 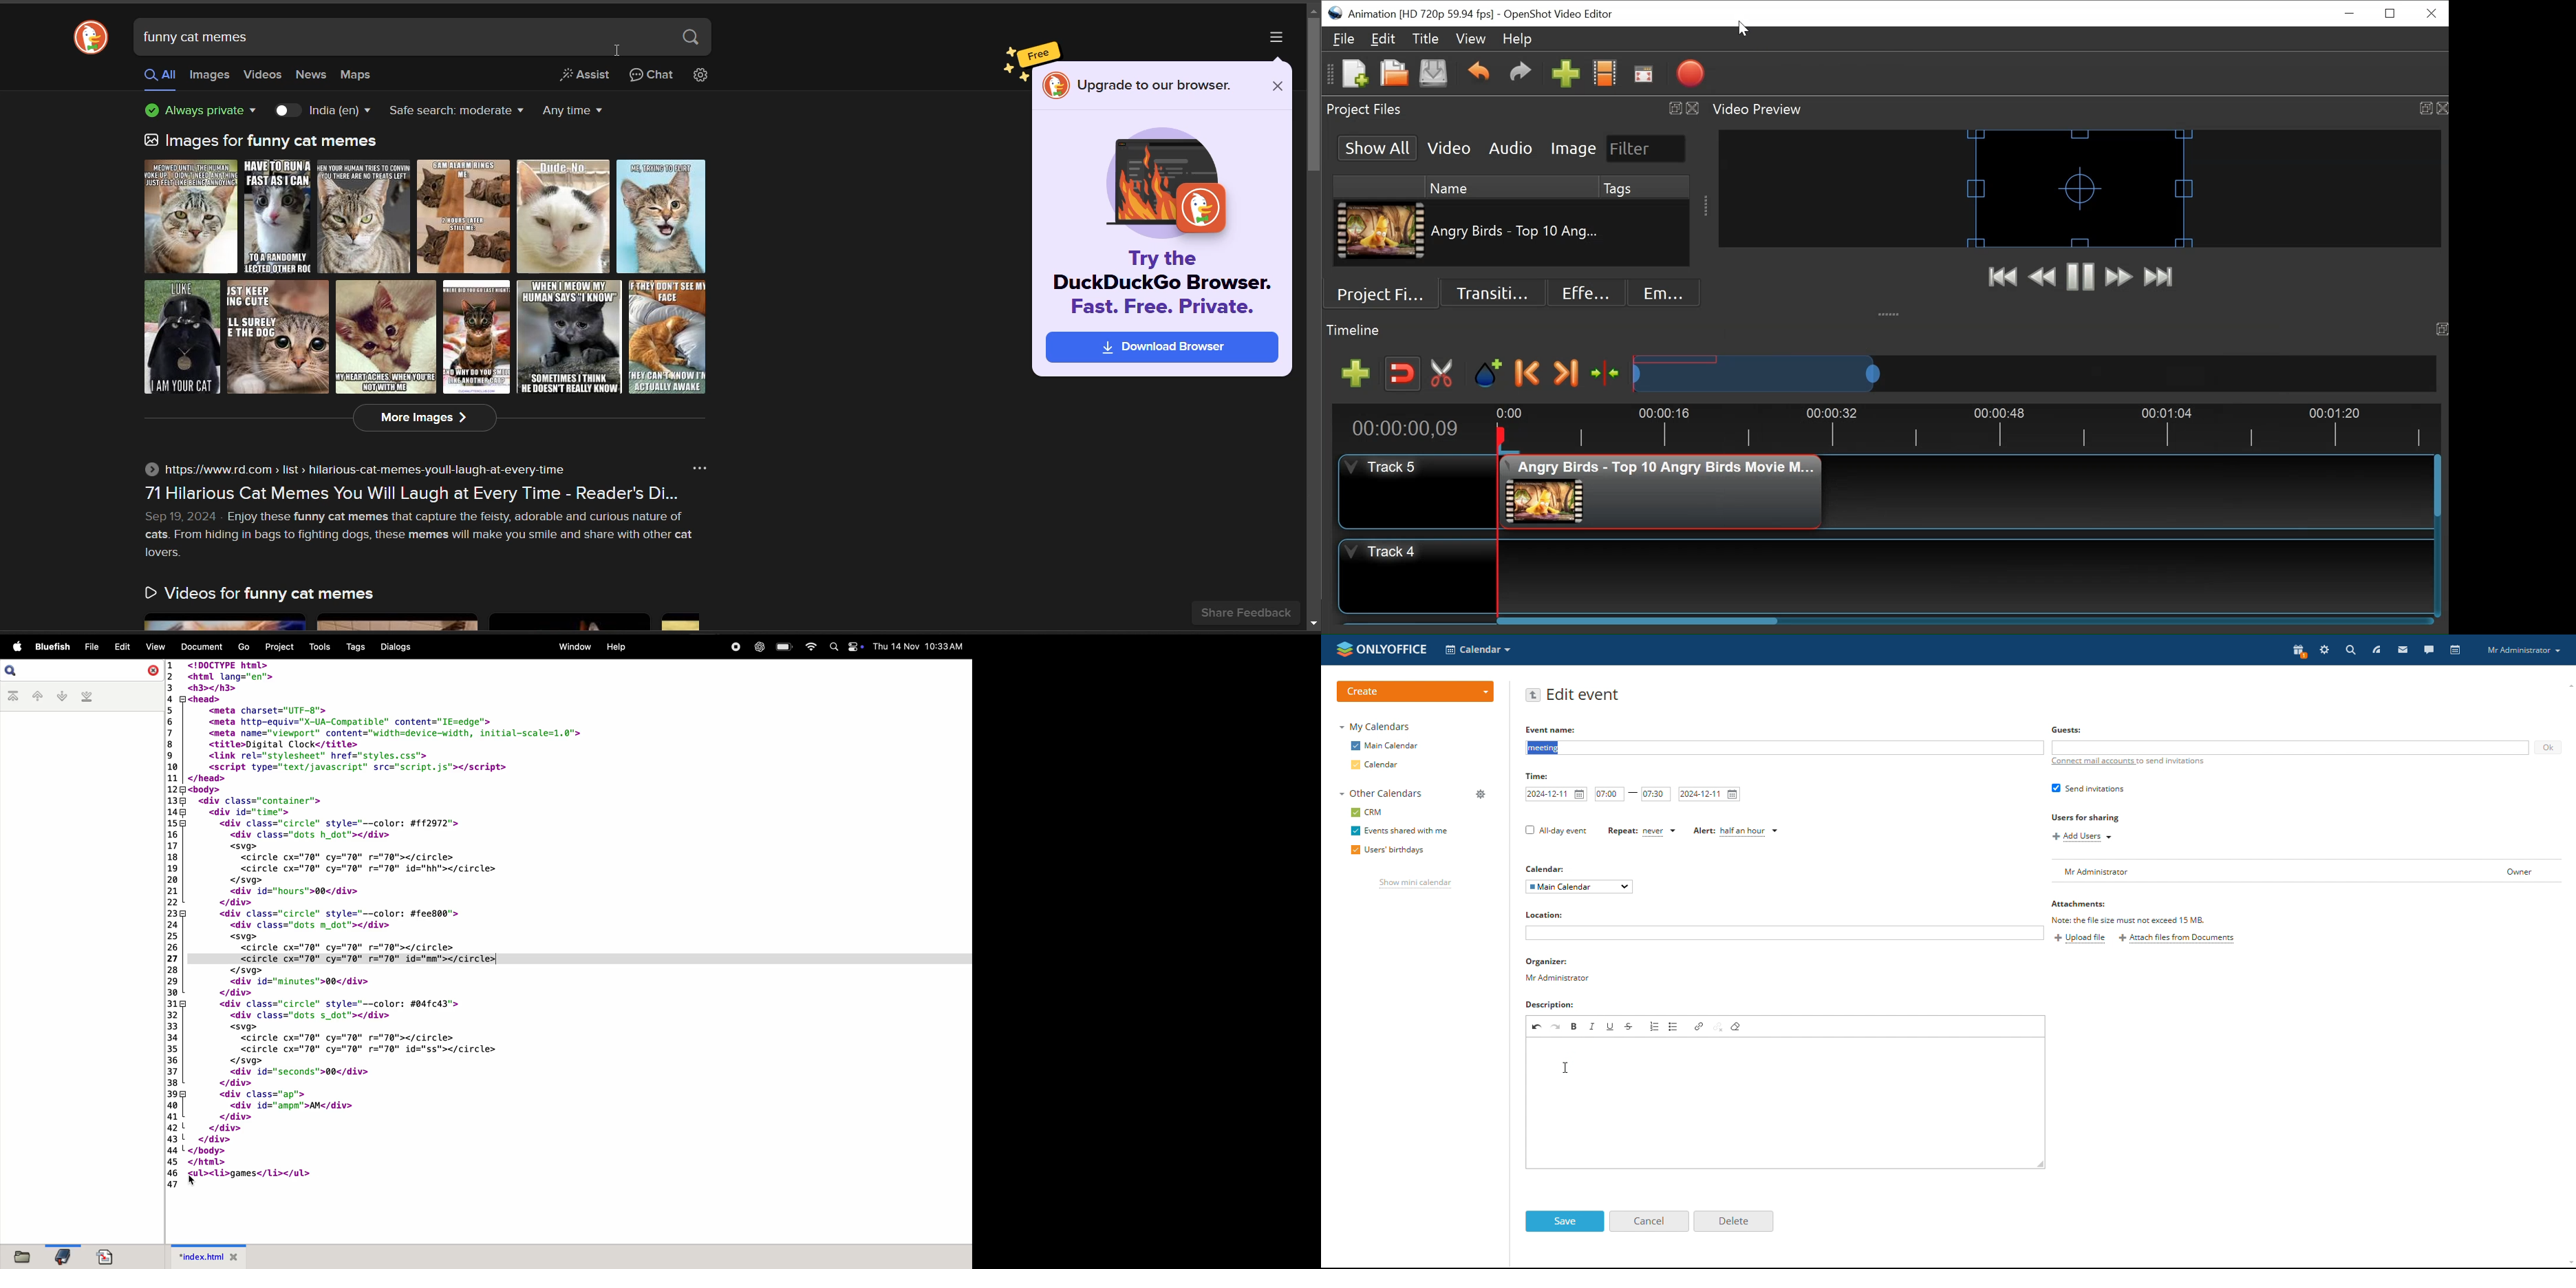 I want to click on dialogs, so click(x=396, y=648).